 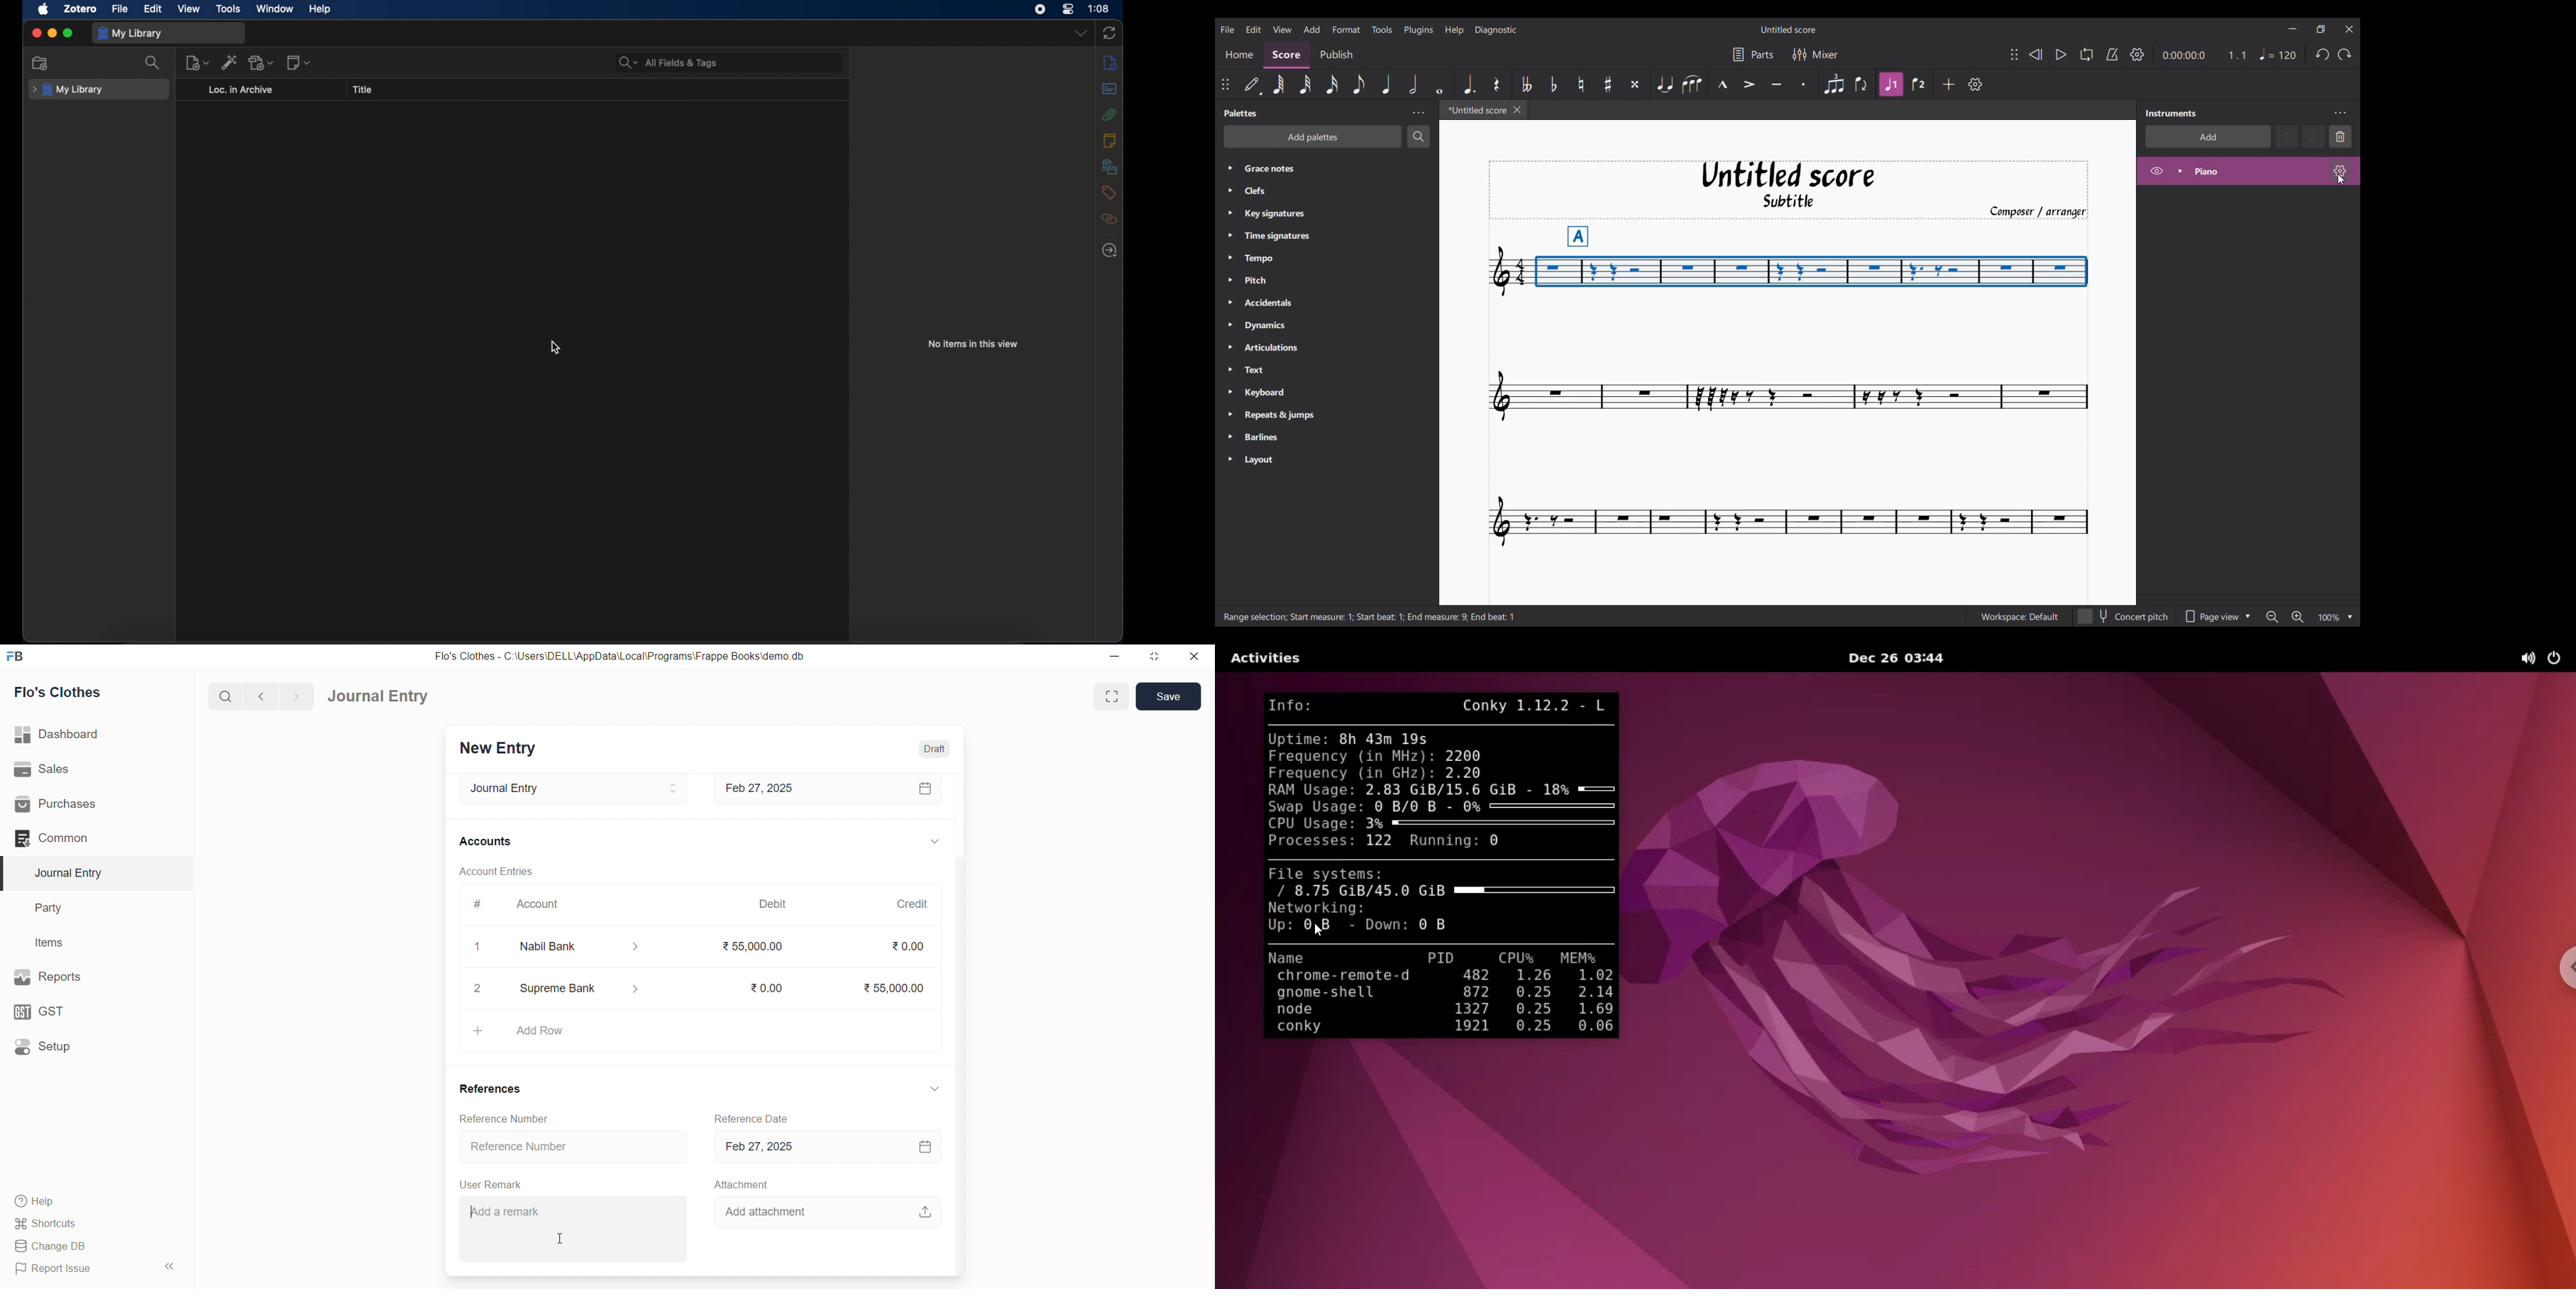 I want to click on locate, so click(x=1110, y=251).